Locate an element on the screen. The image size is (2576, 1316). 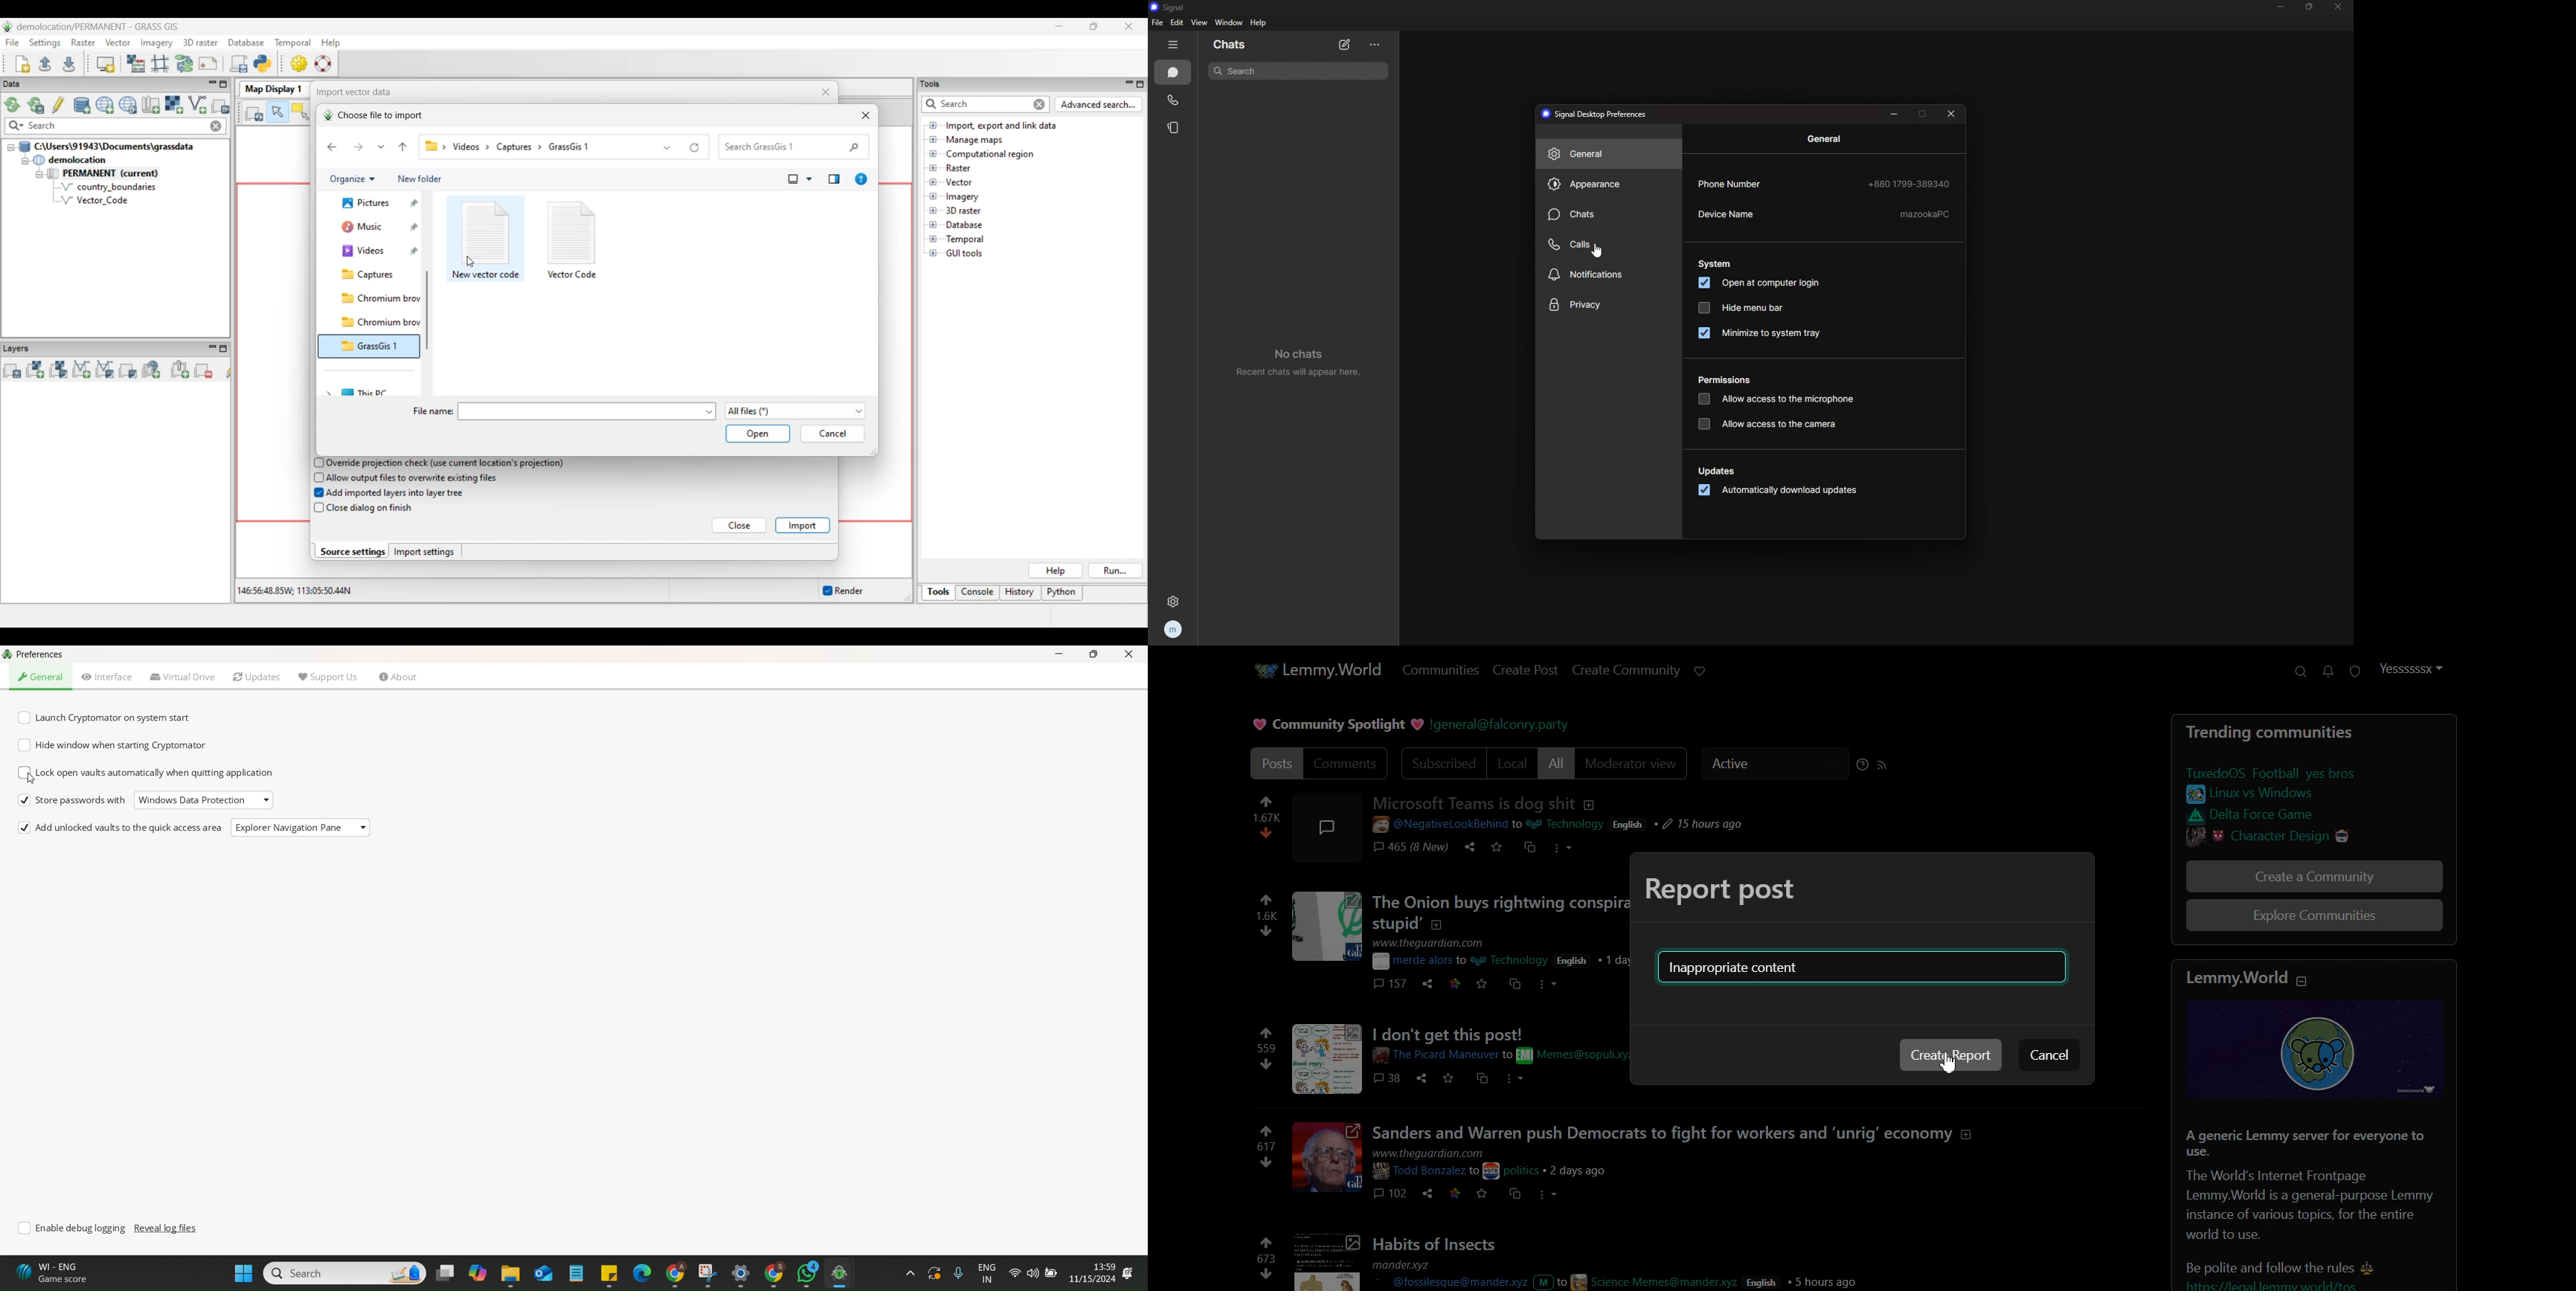
edit is located at coordinates (1178, 23).